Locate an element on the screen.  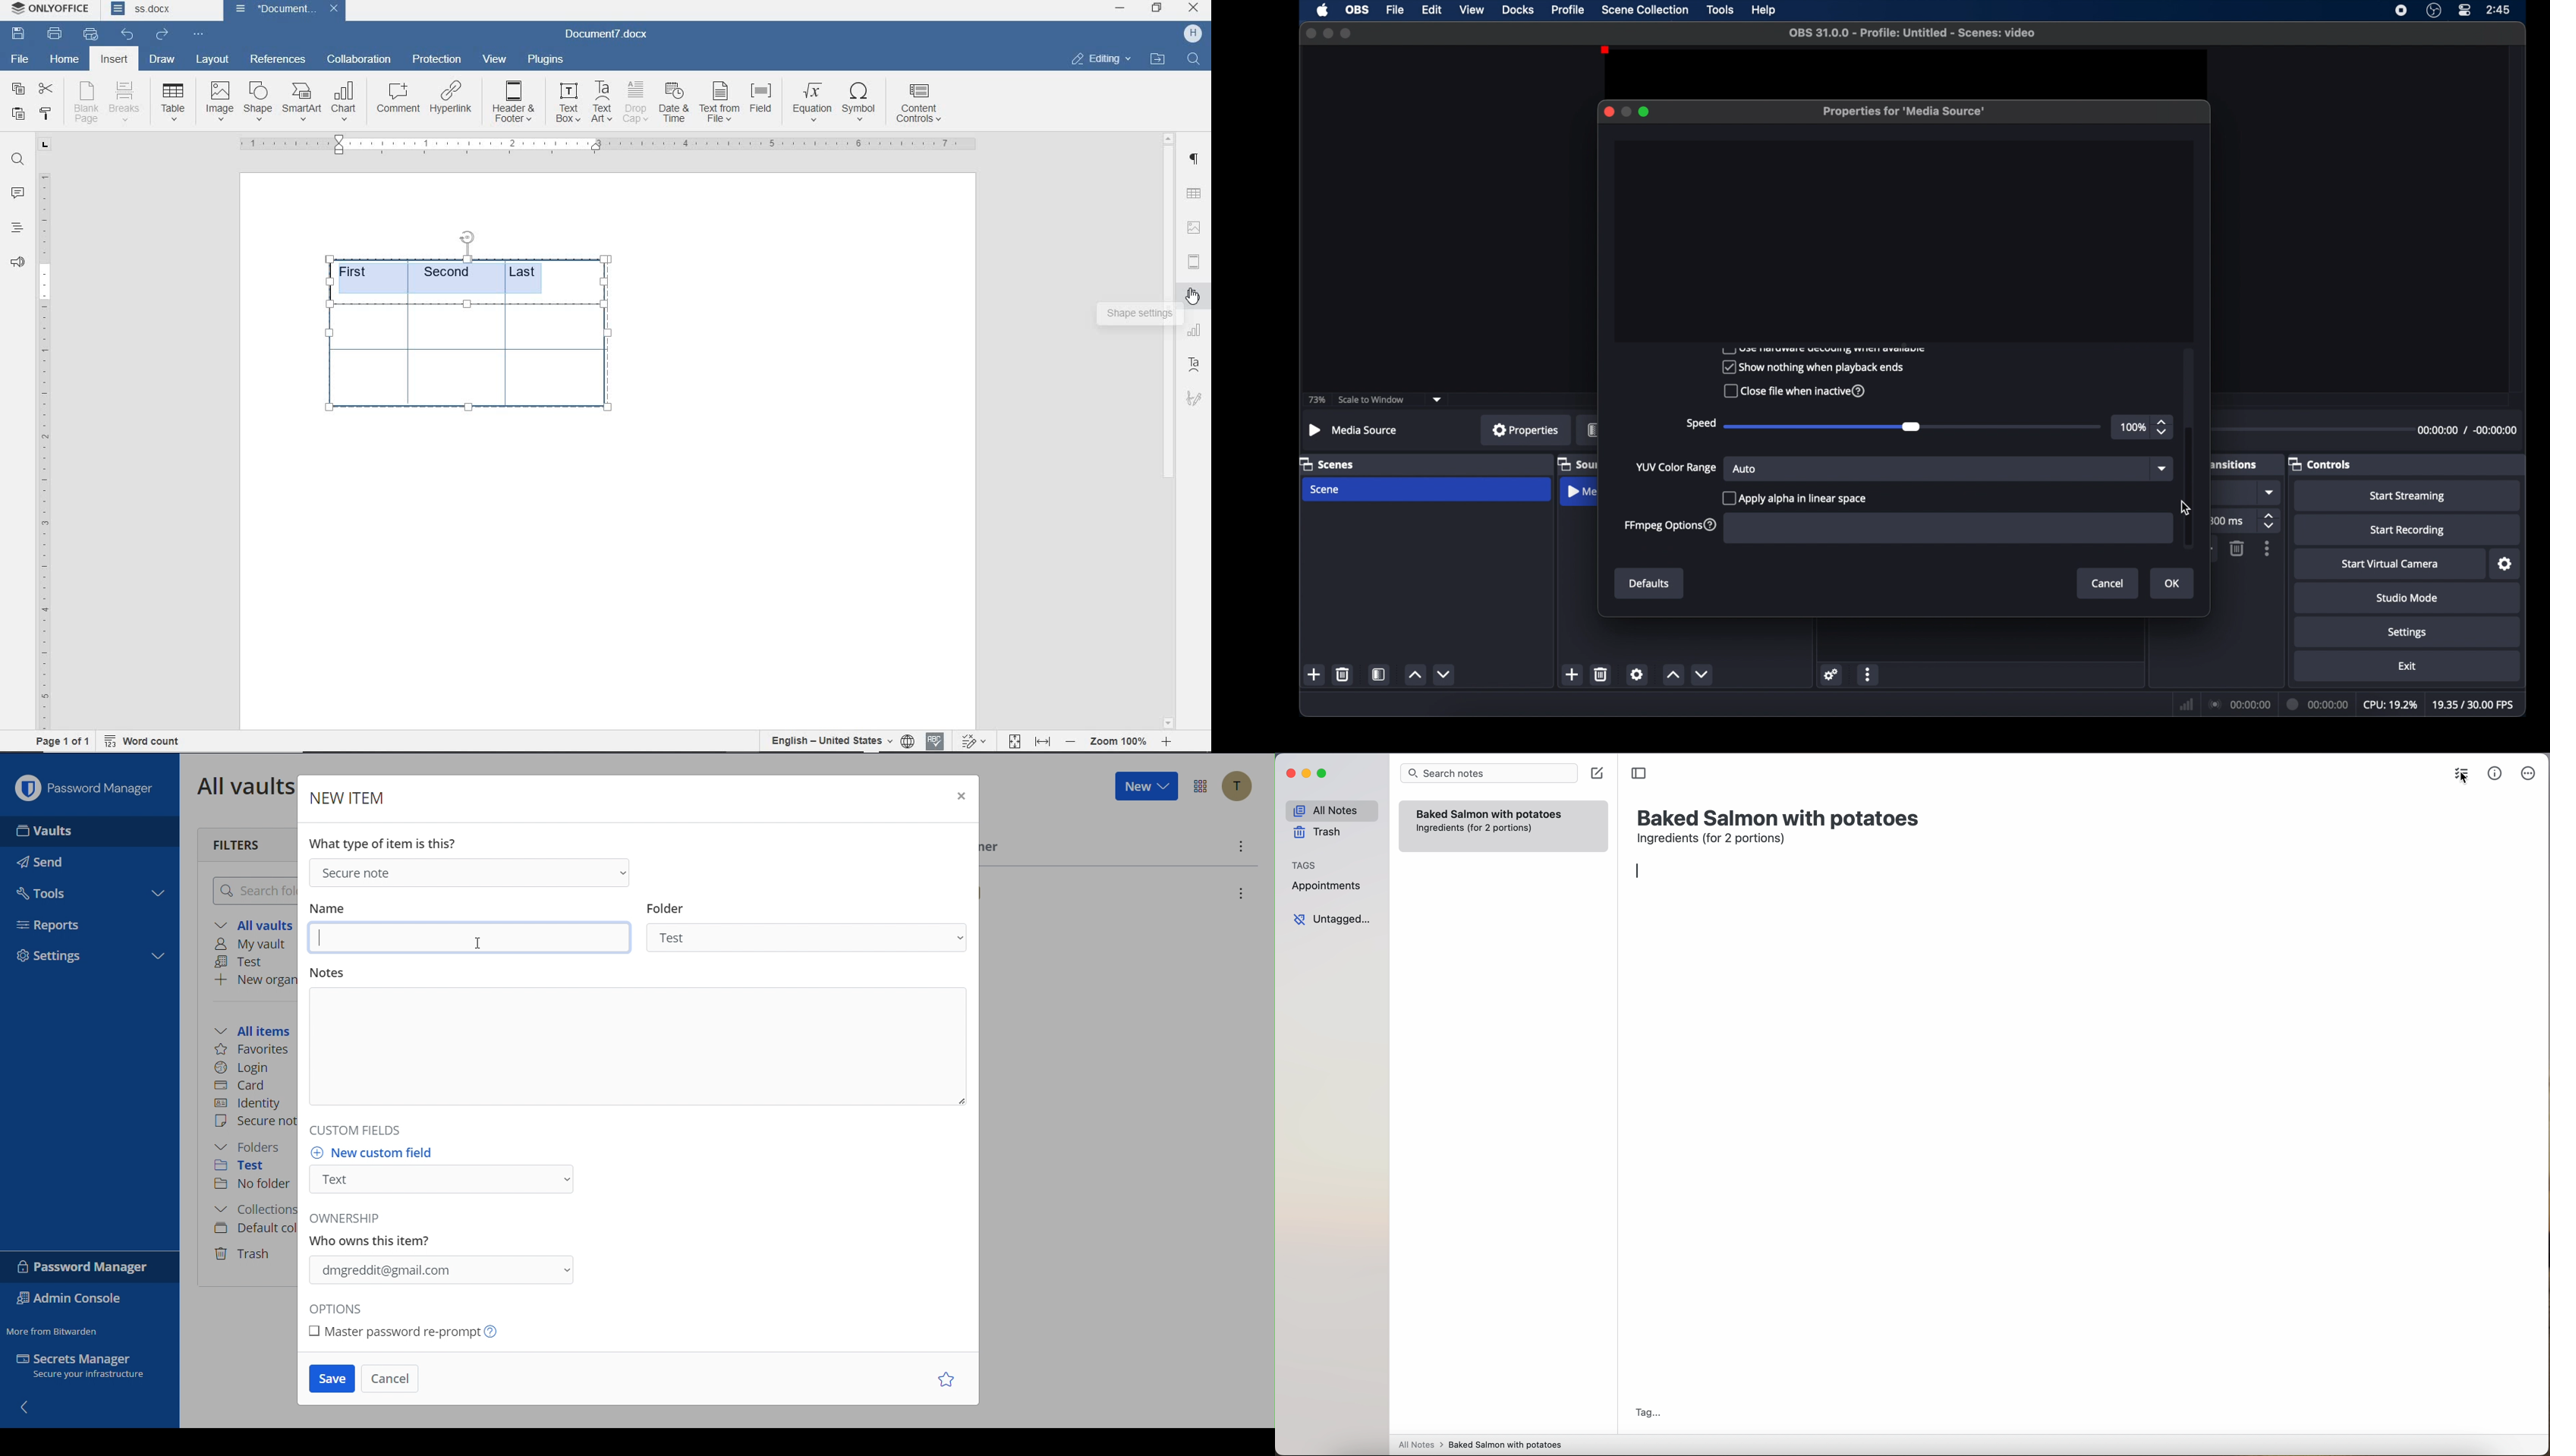
close is located at coordinates (334, 9).